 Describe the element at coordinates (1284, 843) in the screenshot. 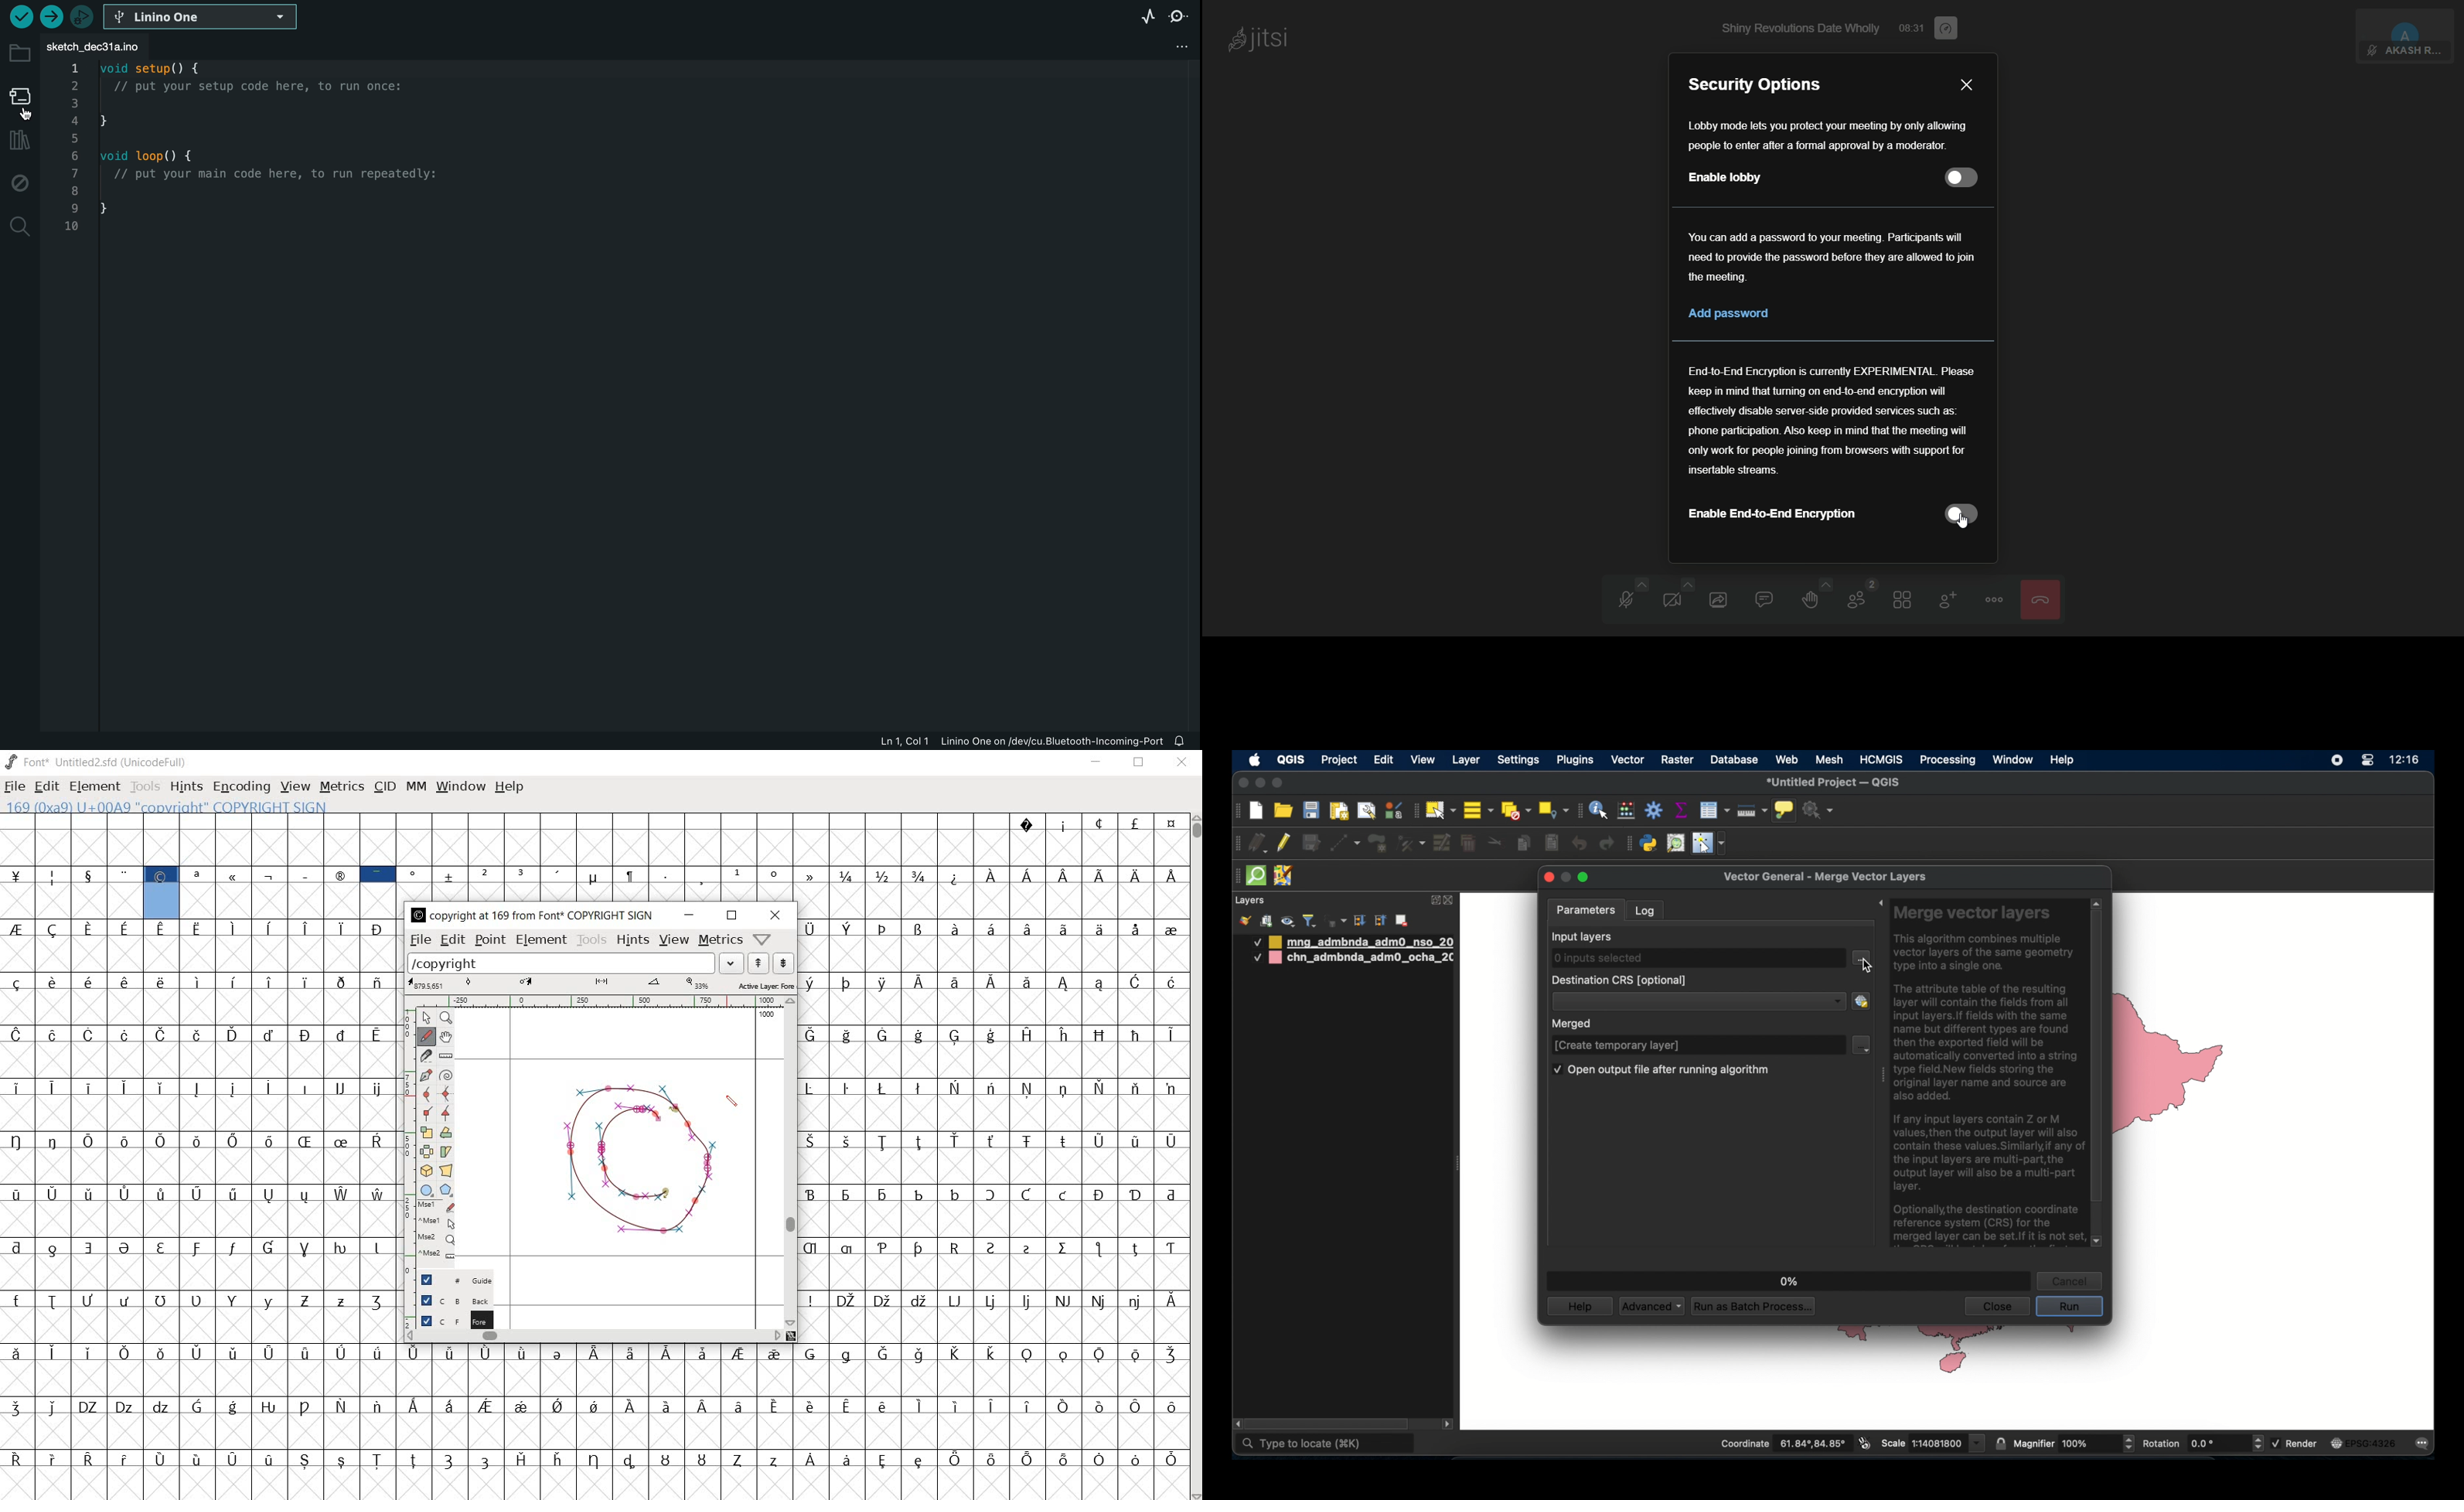

I see `toggle editing` at that location.